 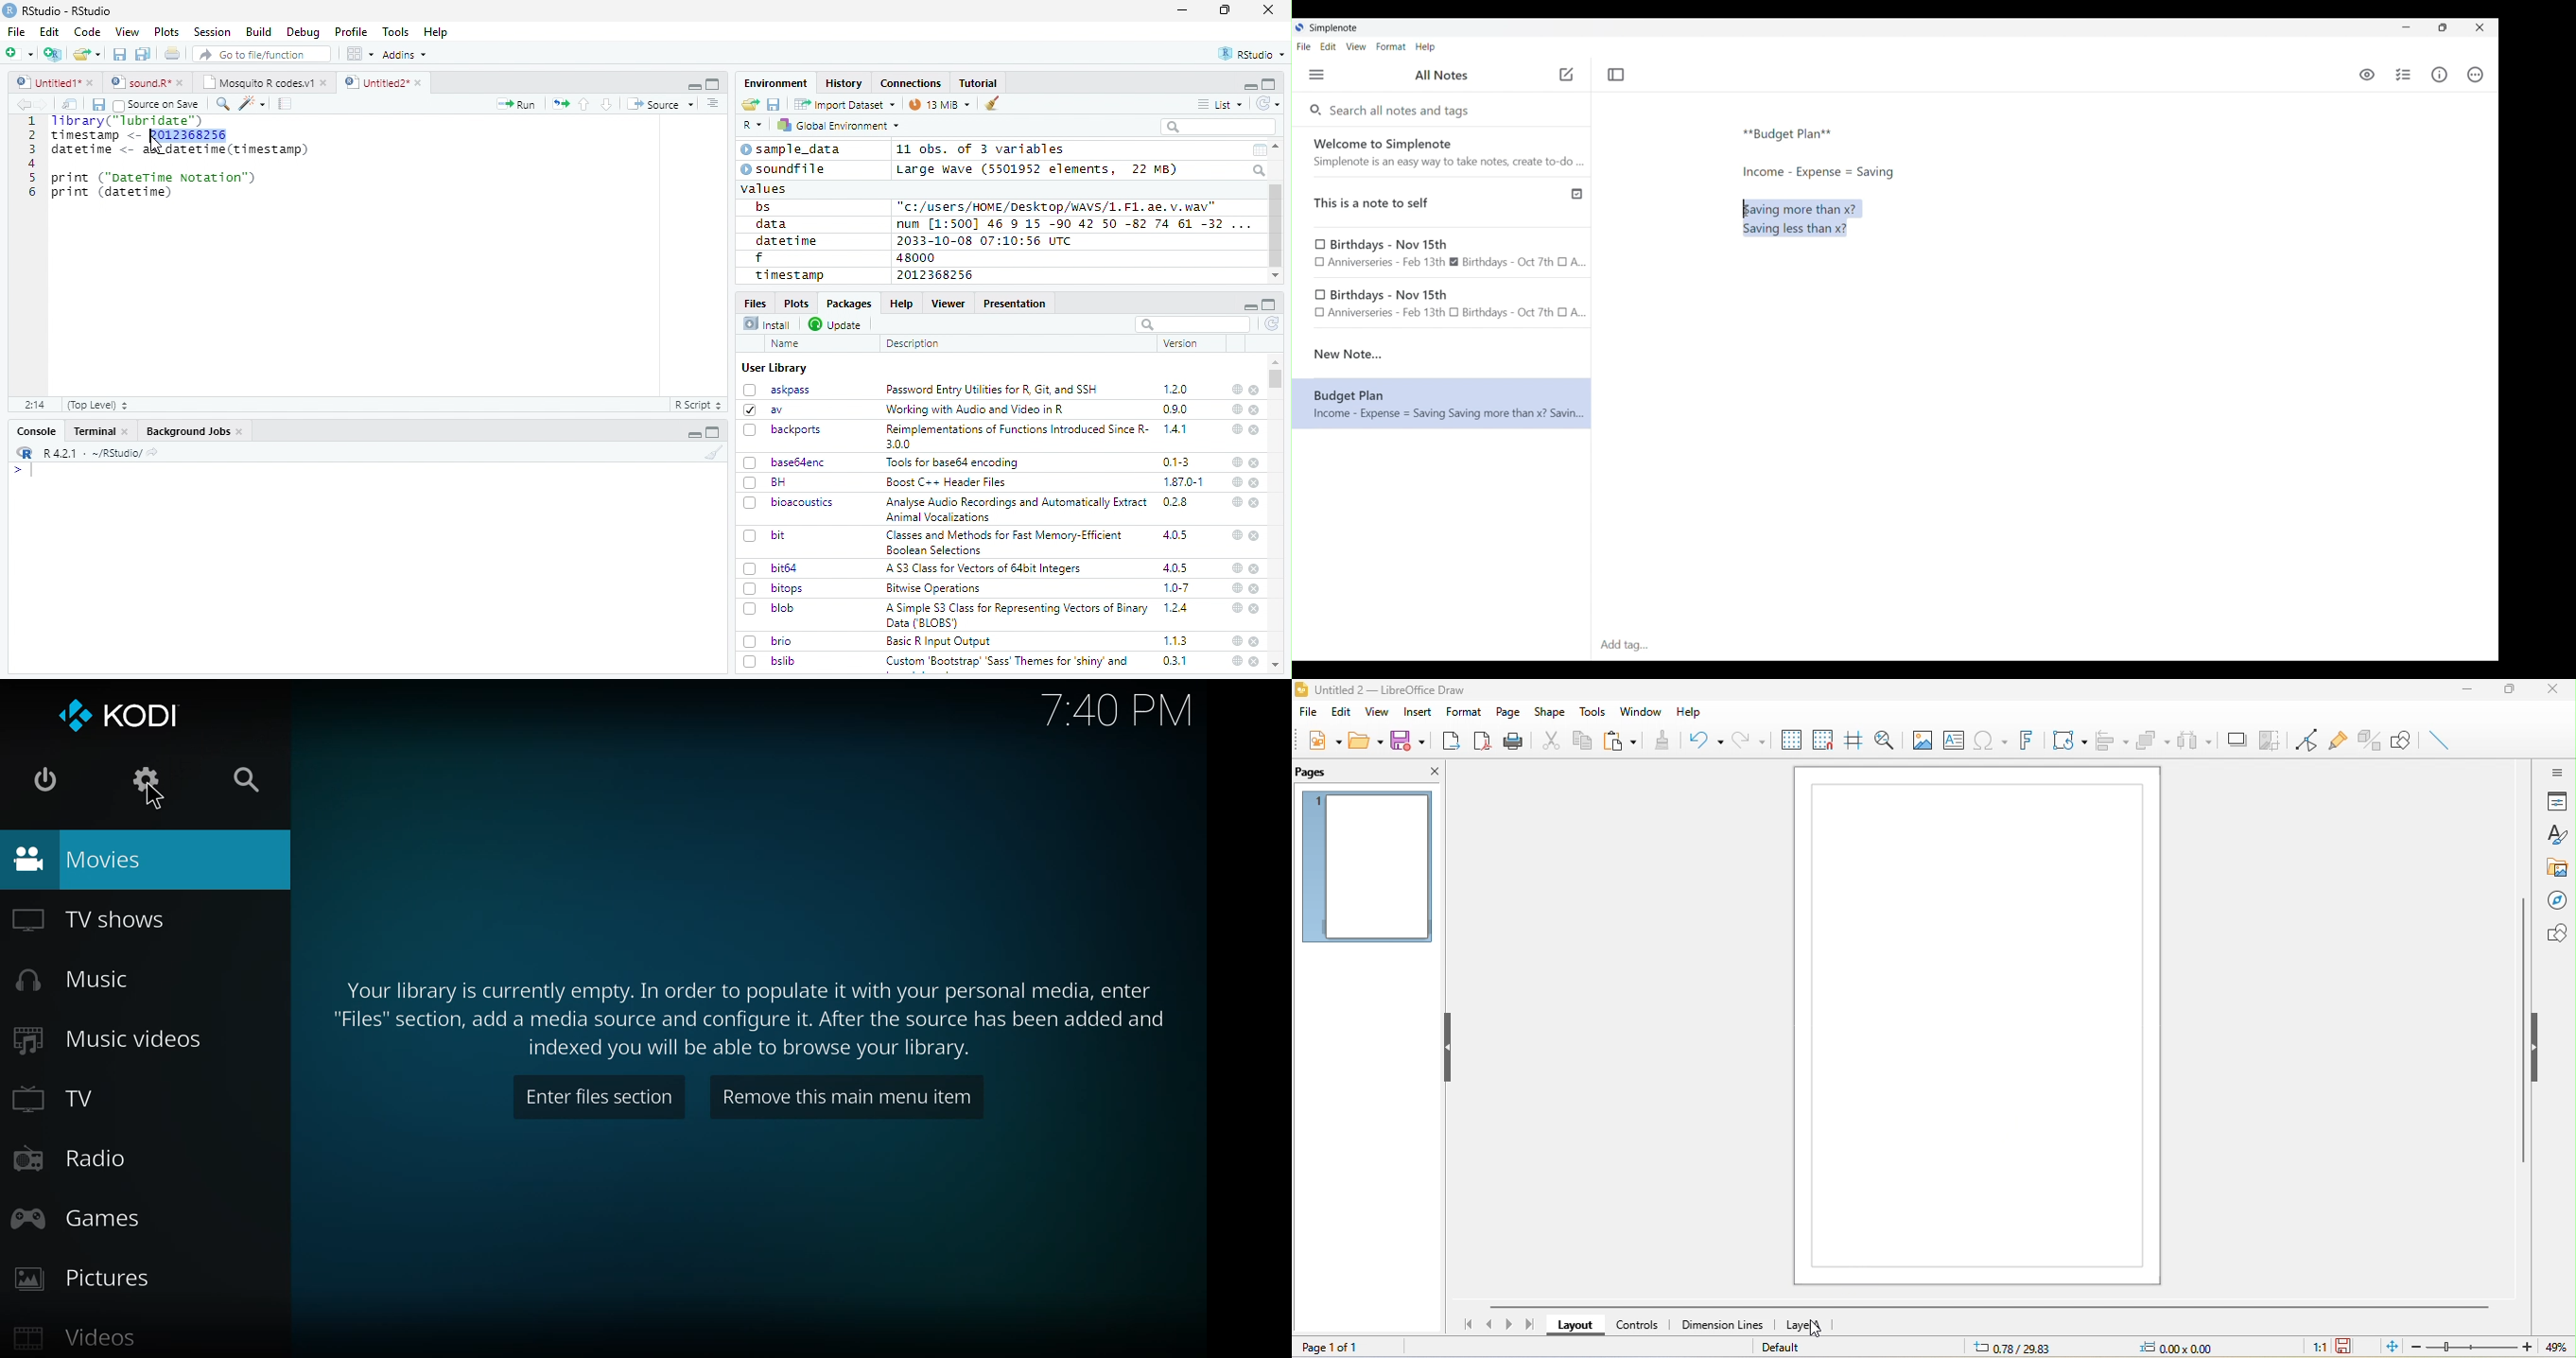 I want to click on library ("lubridate") Timestamp <- 2012368256]datetime <- as_datetime(timestamp), so click(x=178, y=136).